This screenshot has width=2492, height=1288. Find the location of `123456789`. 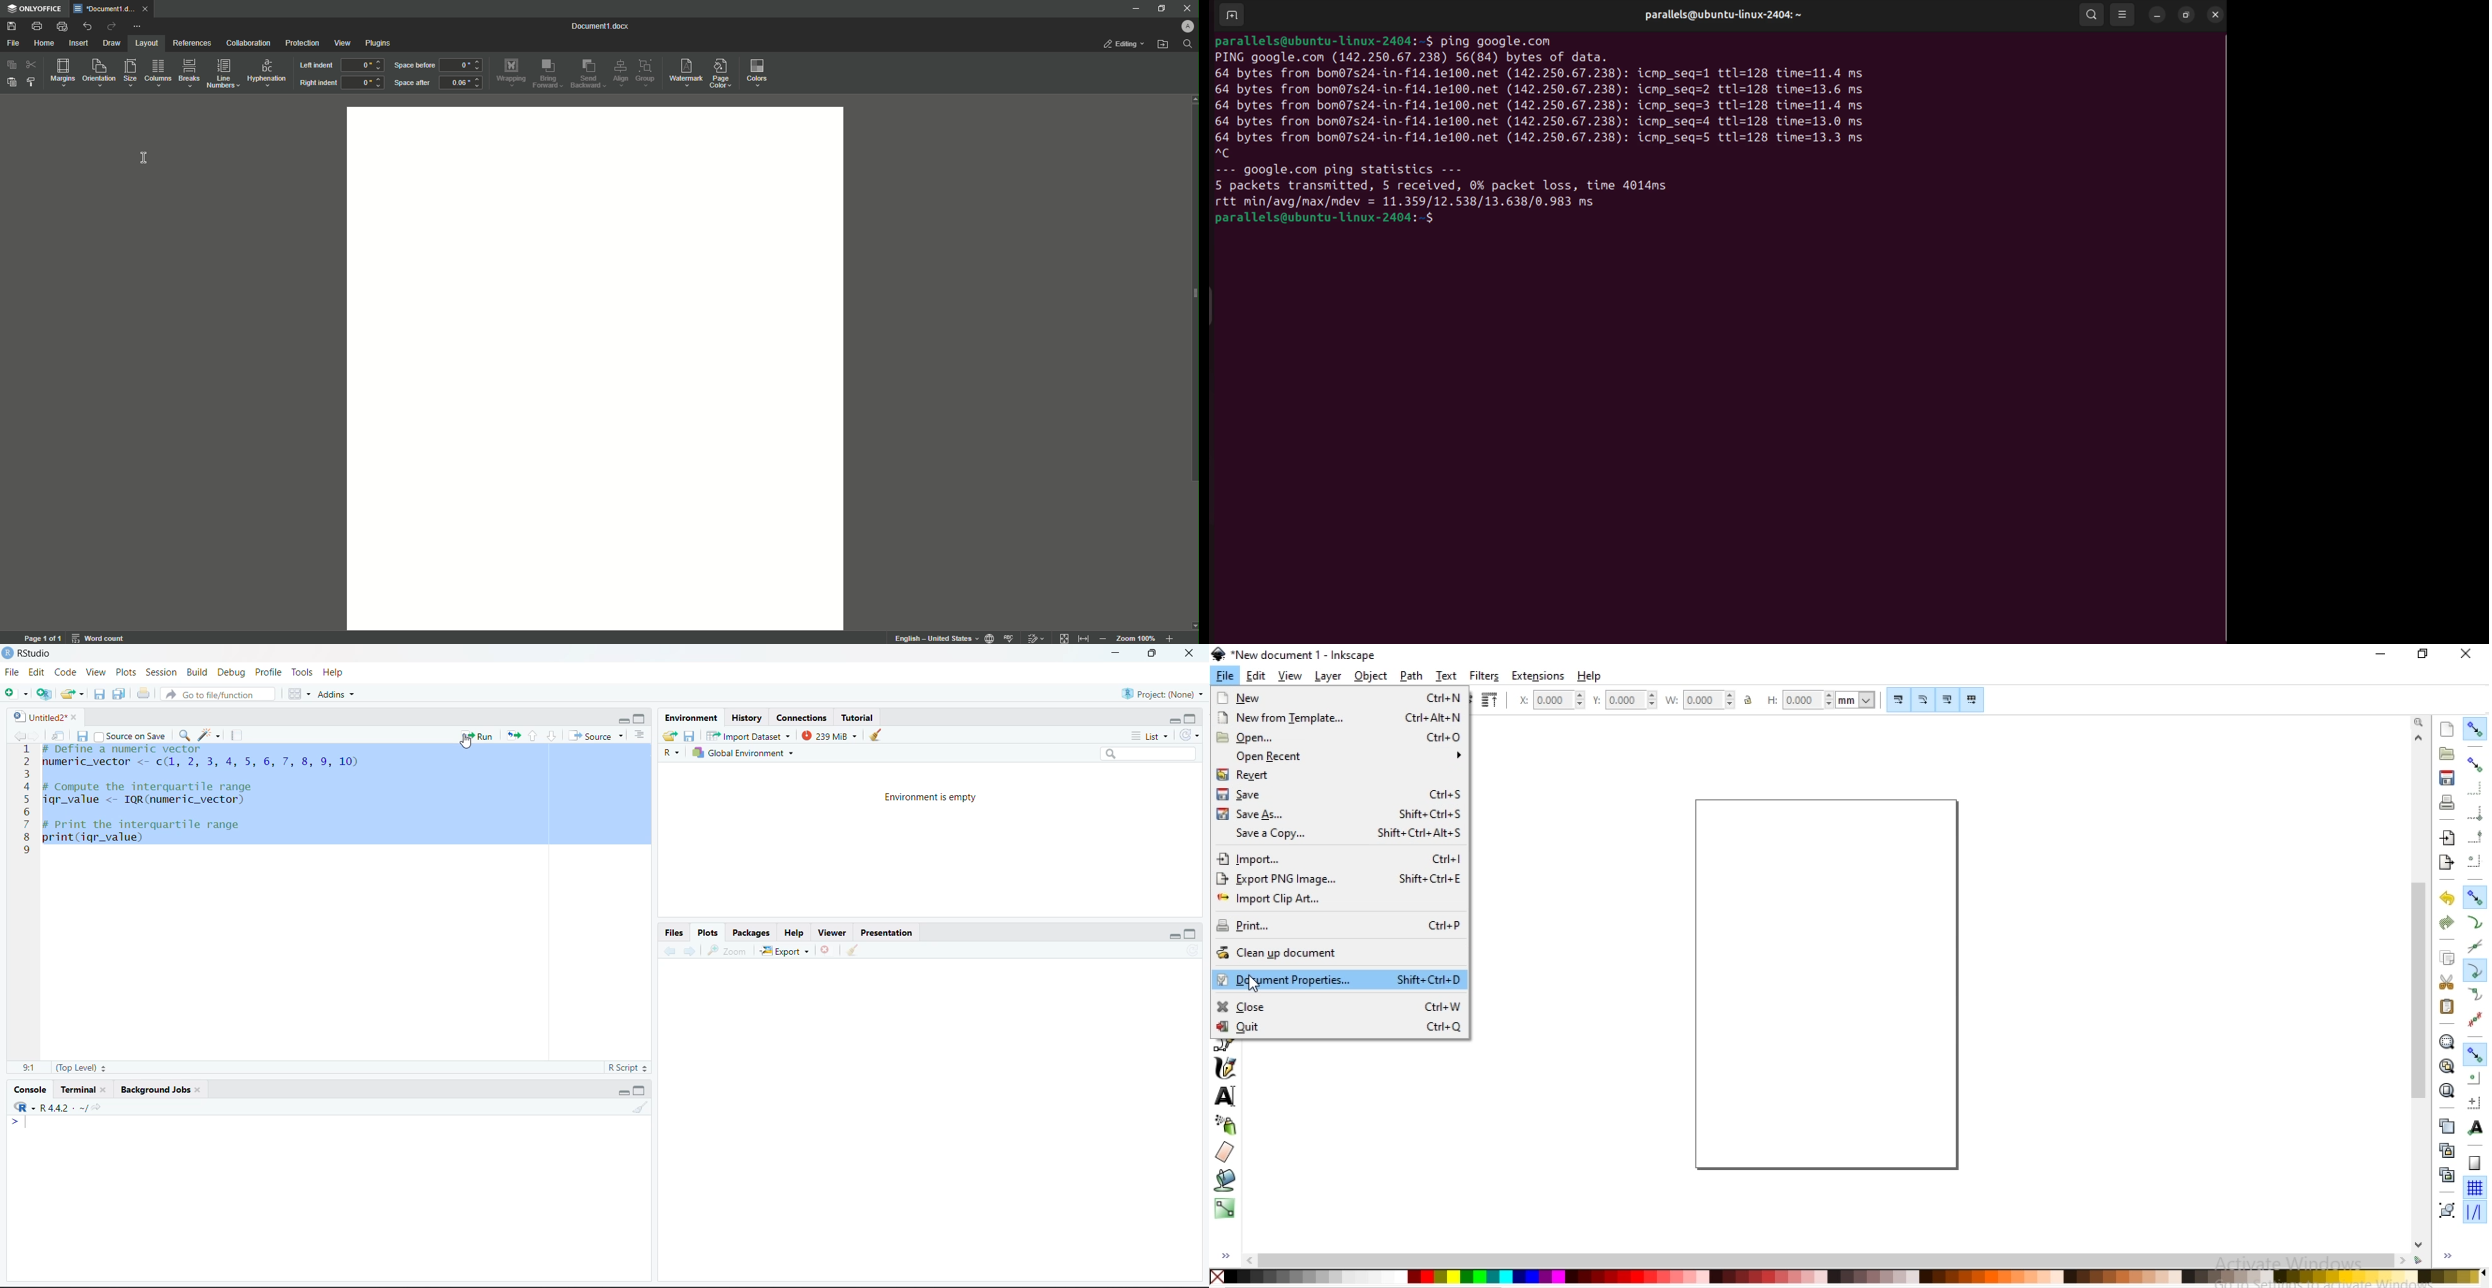

123456789 is located at coordinates (25, 803).